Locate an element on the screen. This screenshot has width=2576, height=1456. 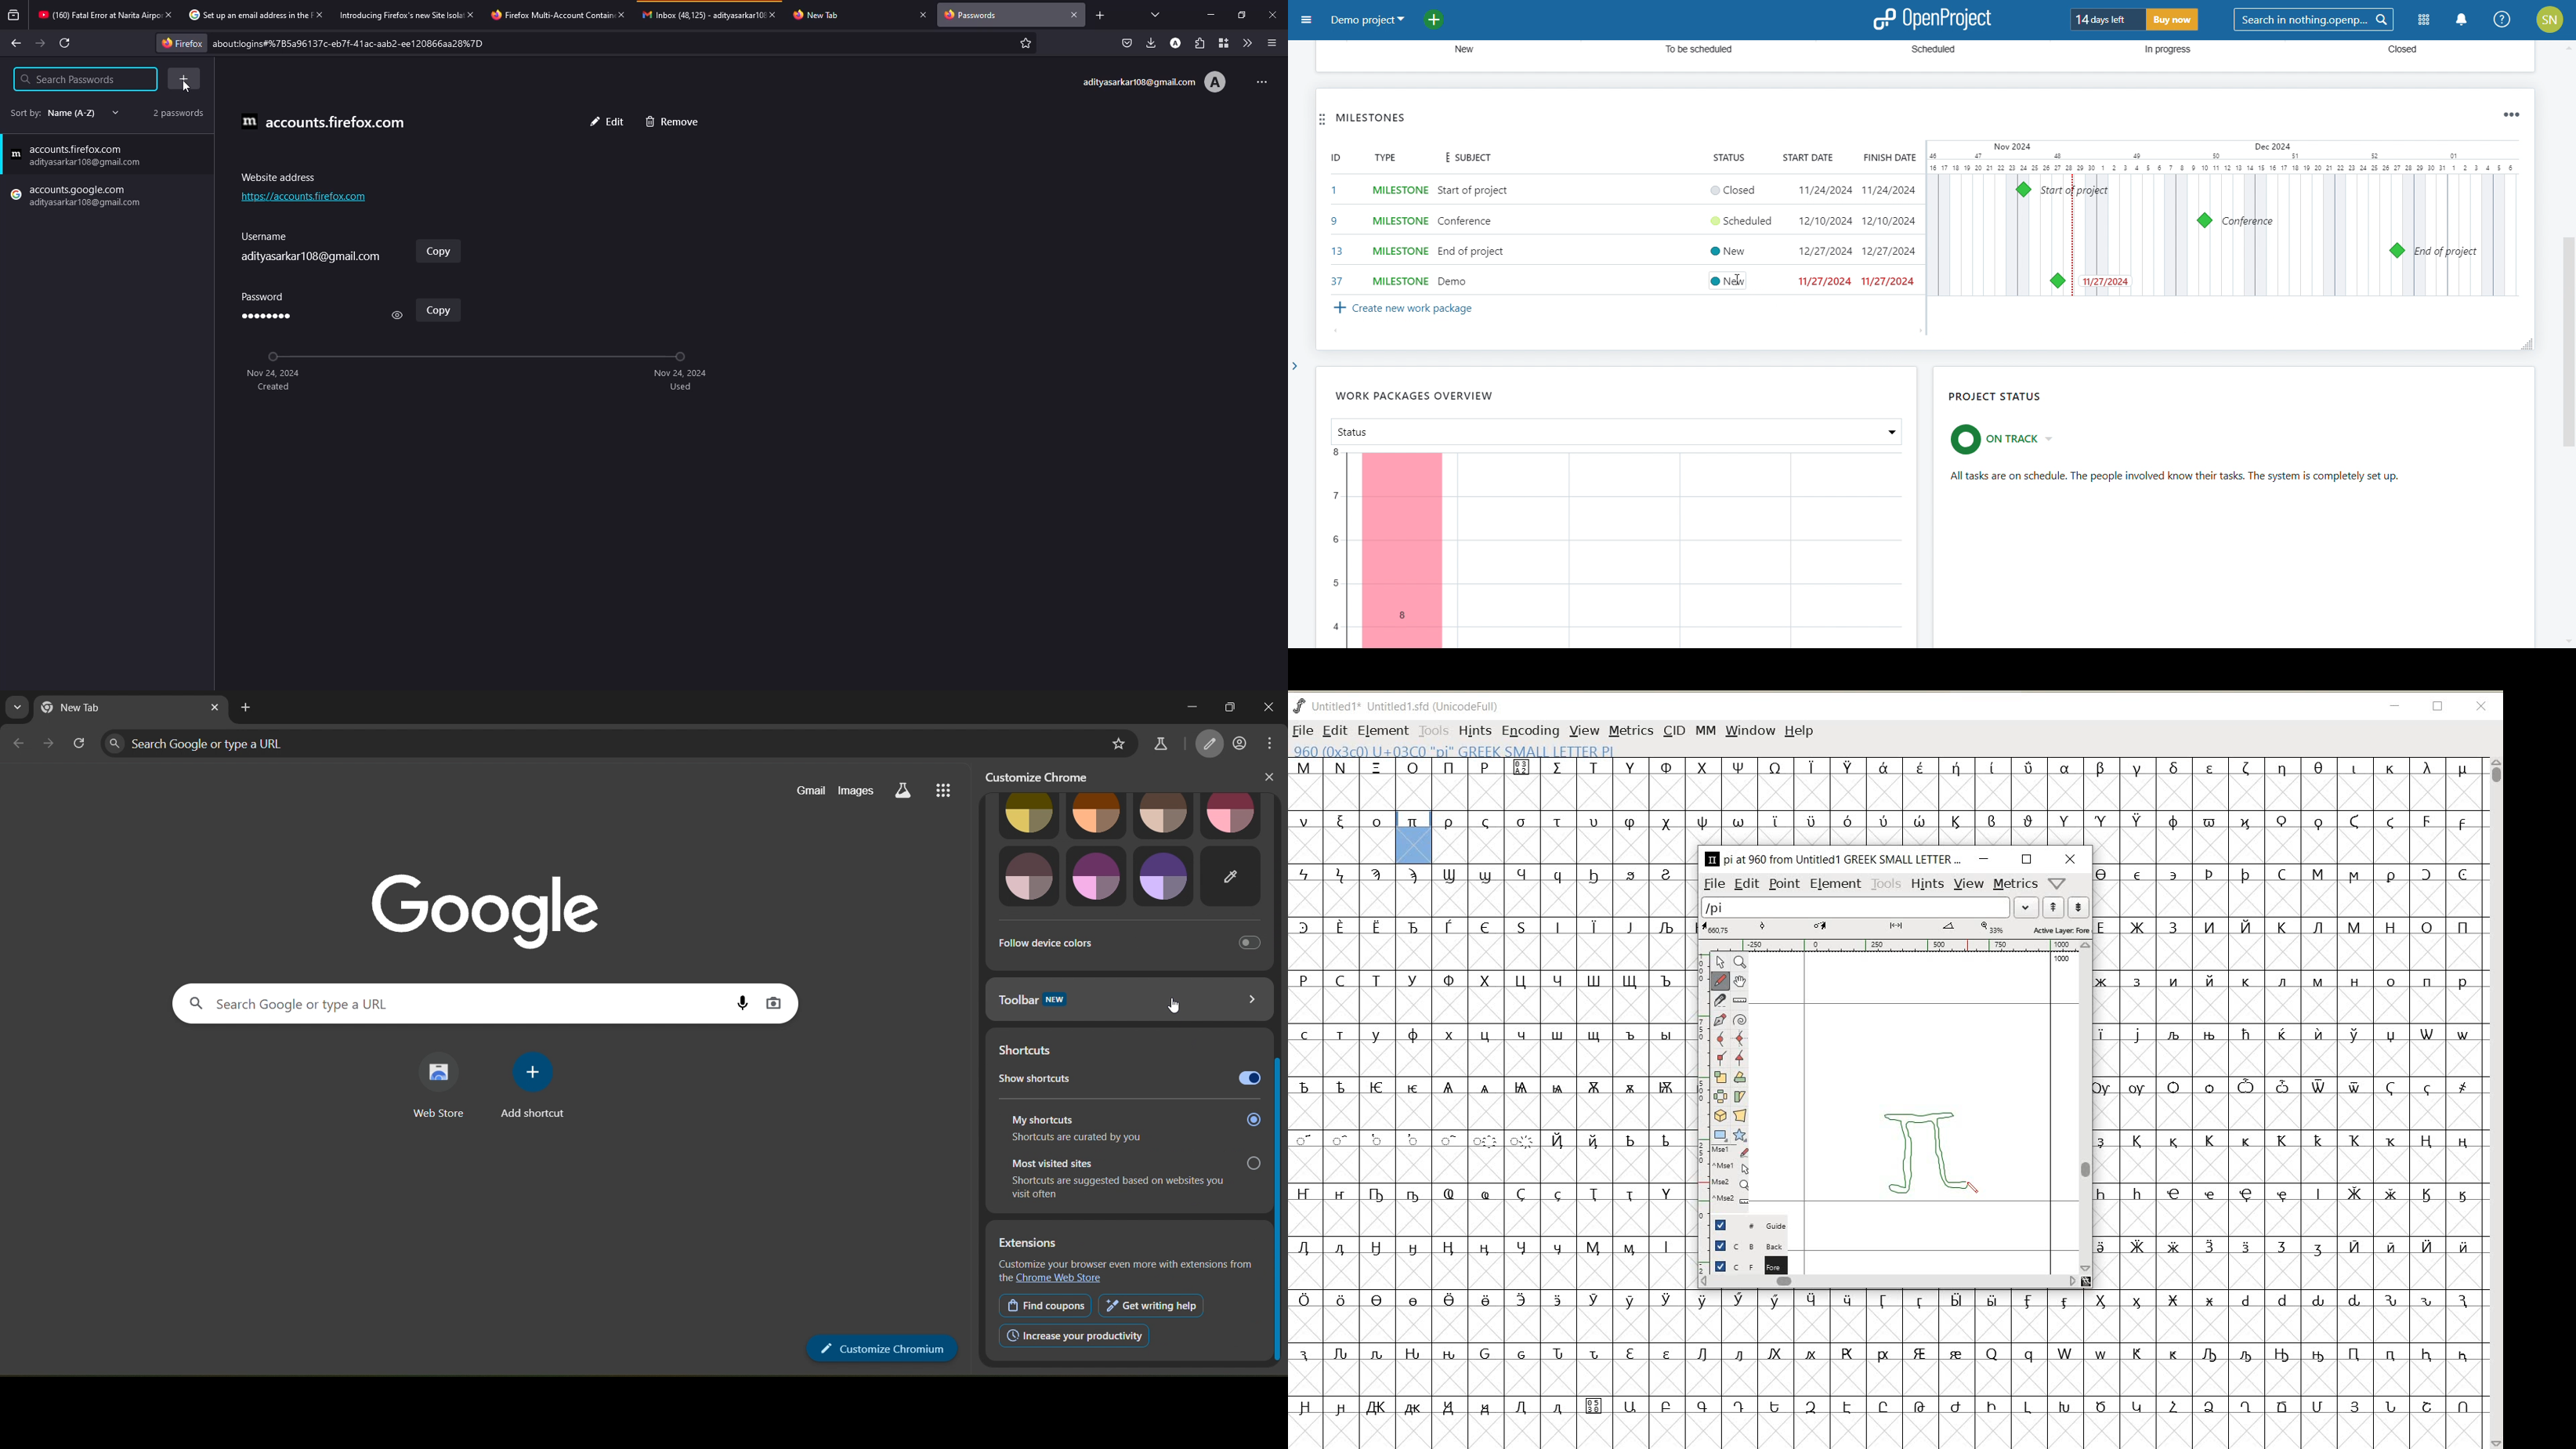
move widget is located at coordinates (1322, 120).